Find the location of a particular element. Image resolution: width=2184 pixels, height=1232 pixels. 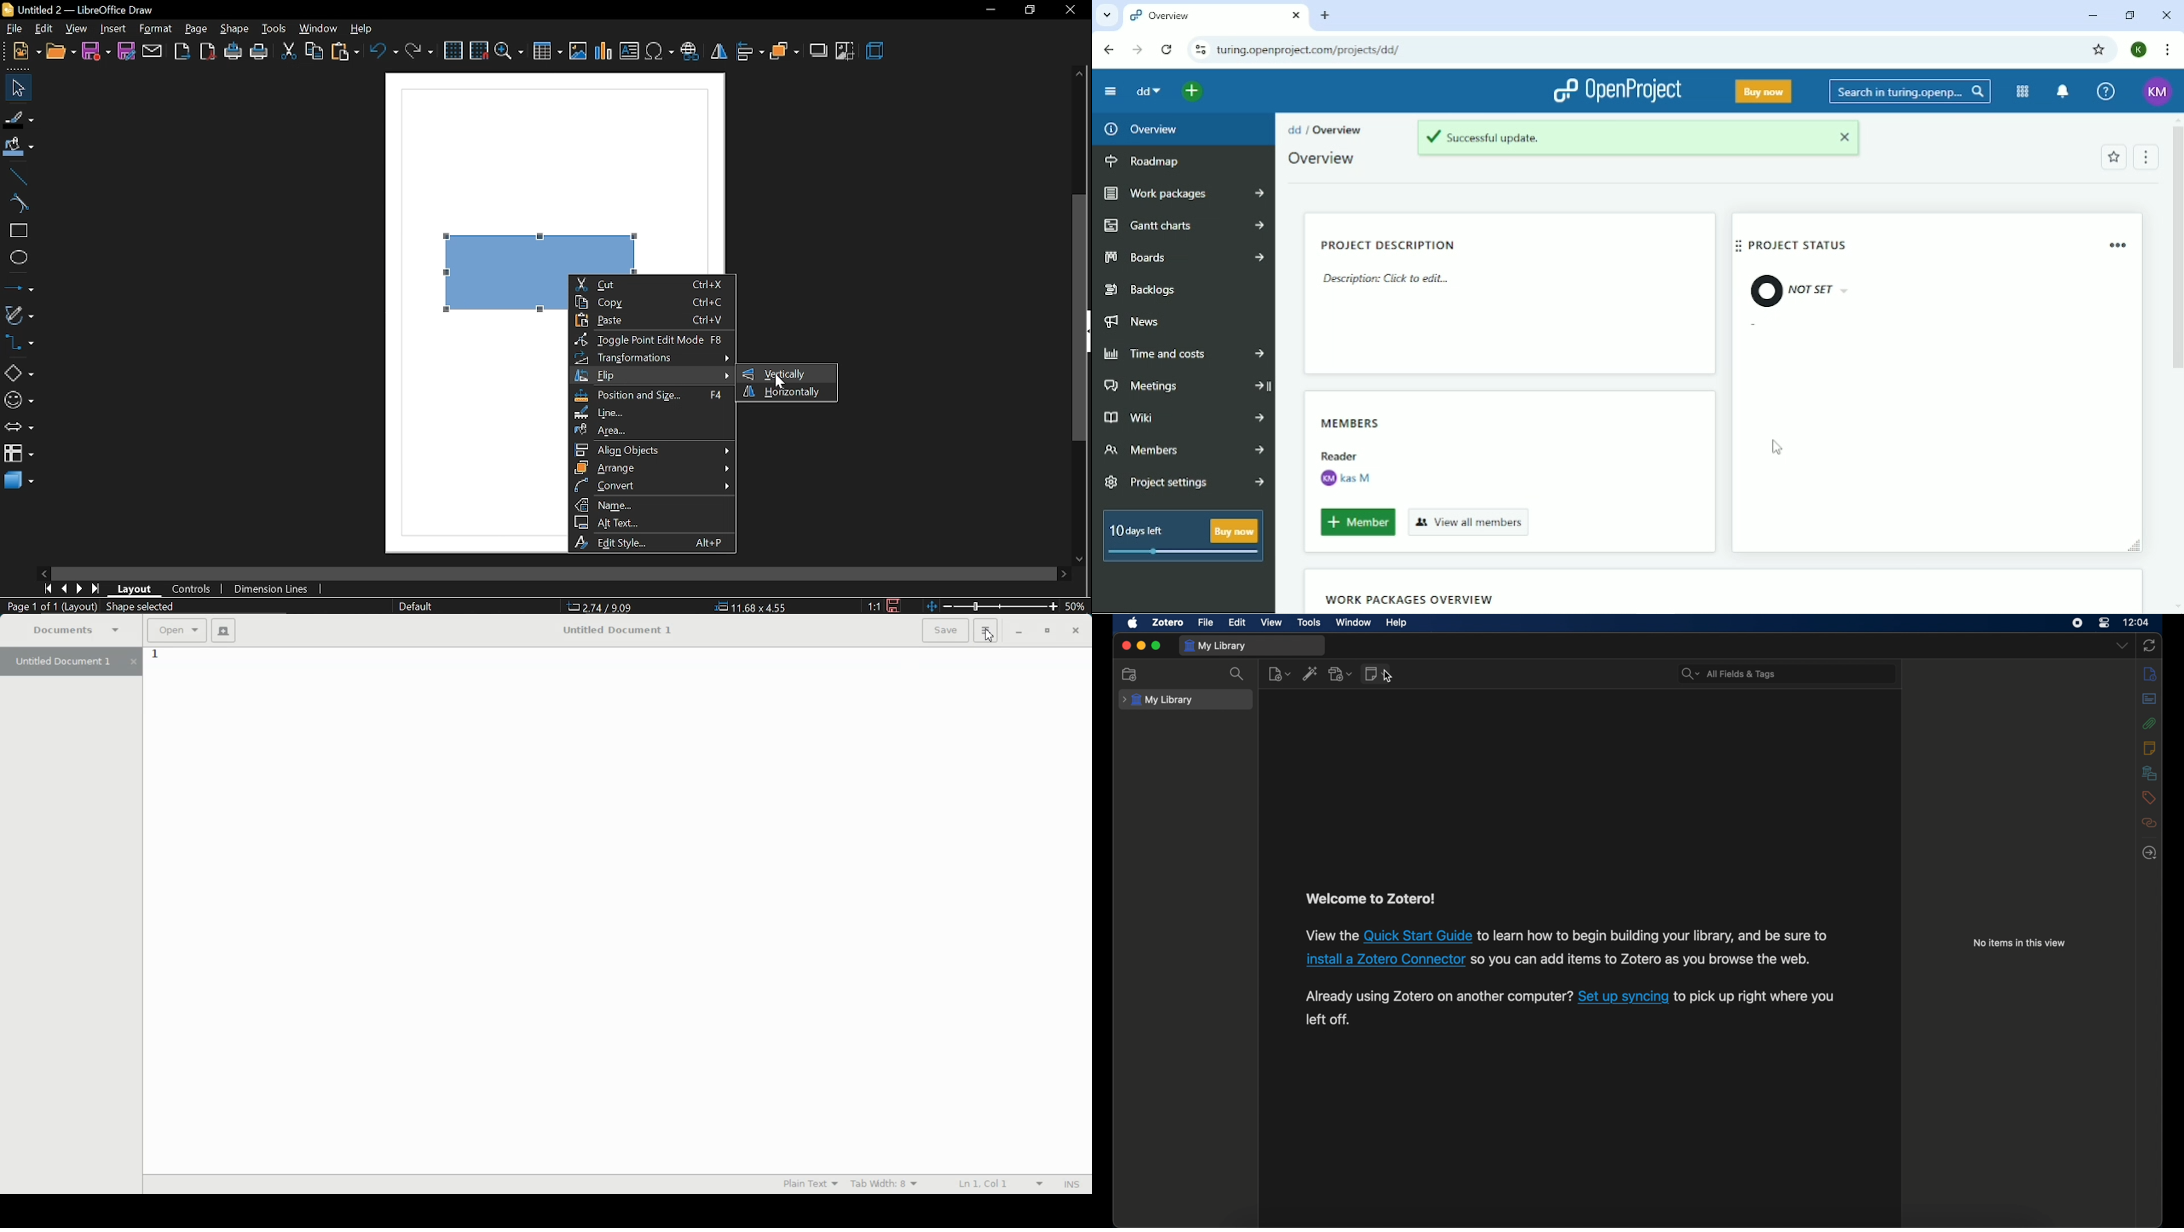

flowchart is located at coordinates (18, 453).